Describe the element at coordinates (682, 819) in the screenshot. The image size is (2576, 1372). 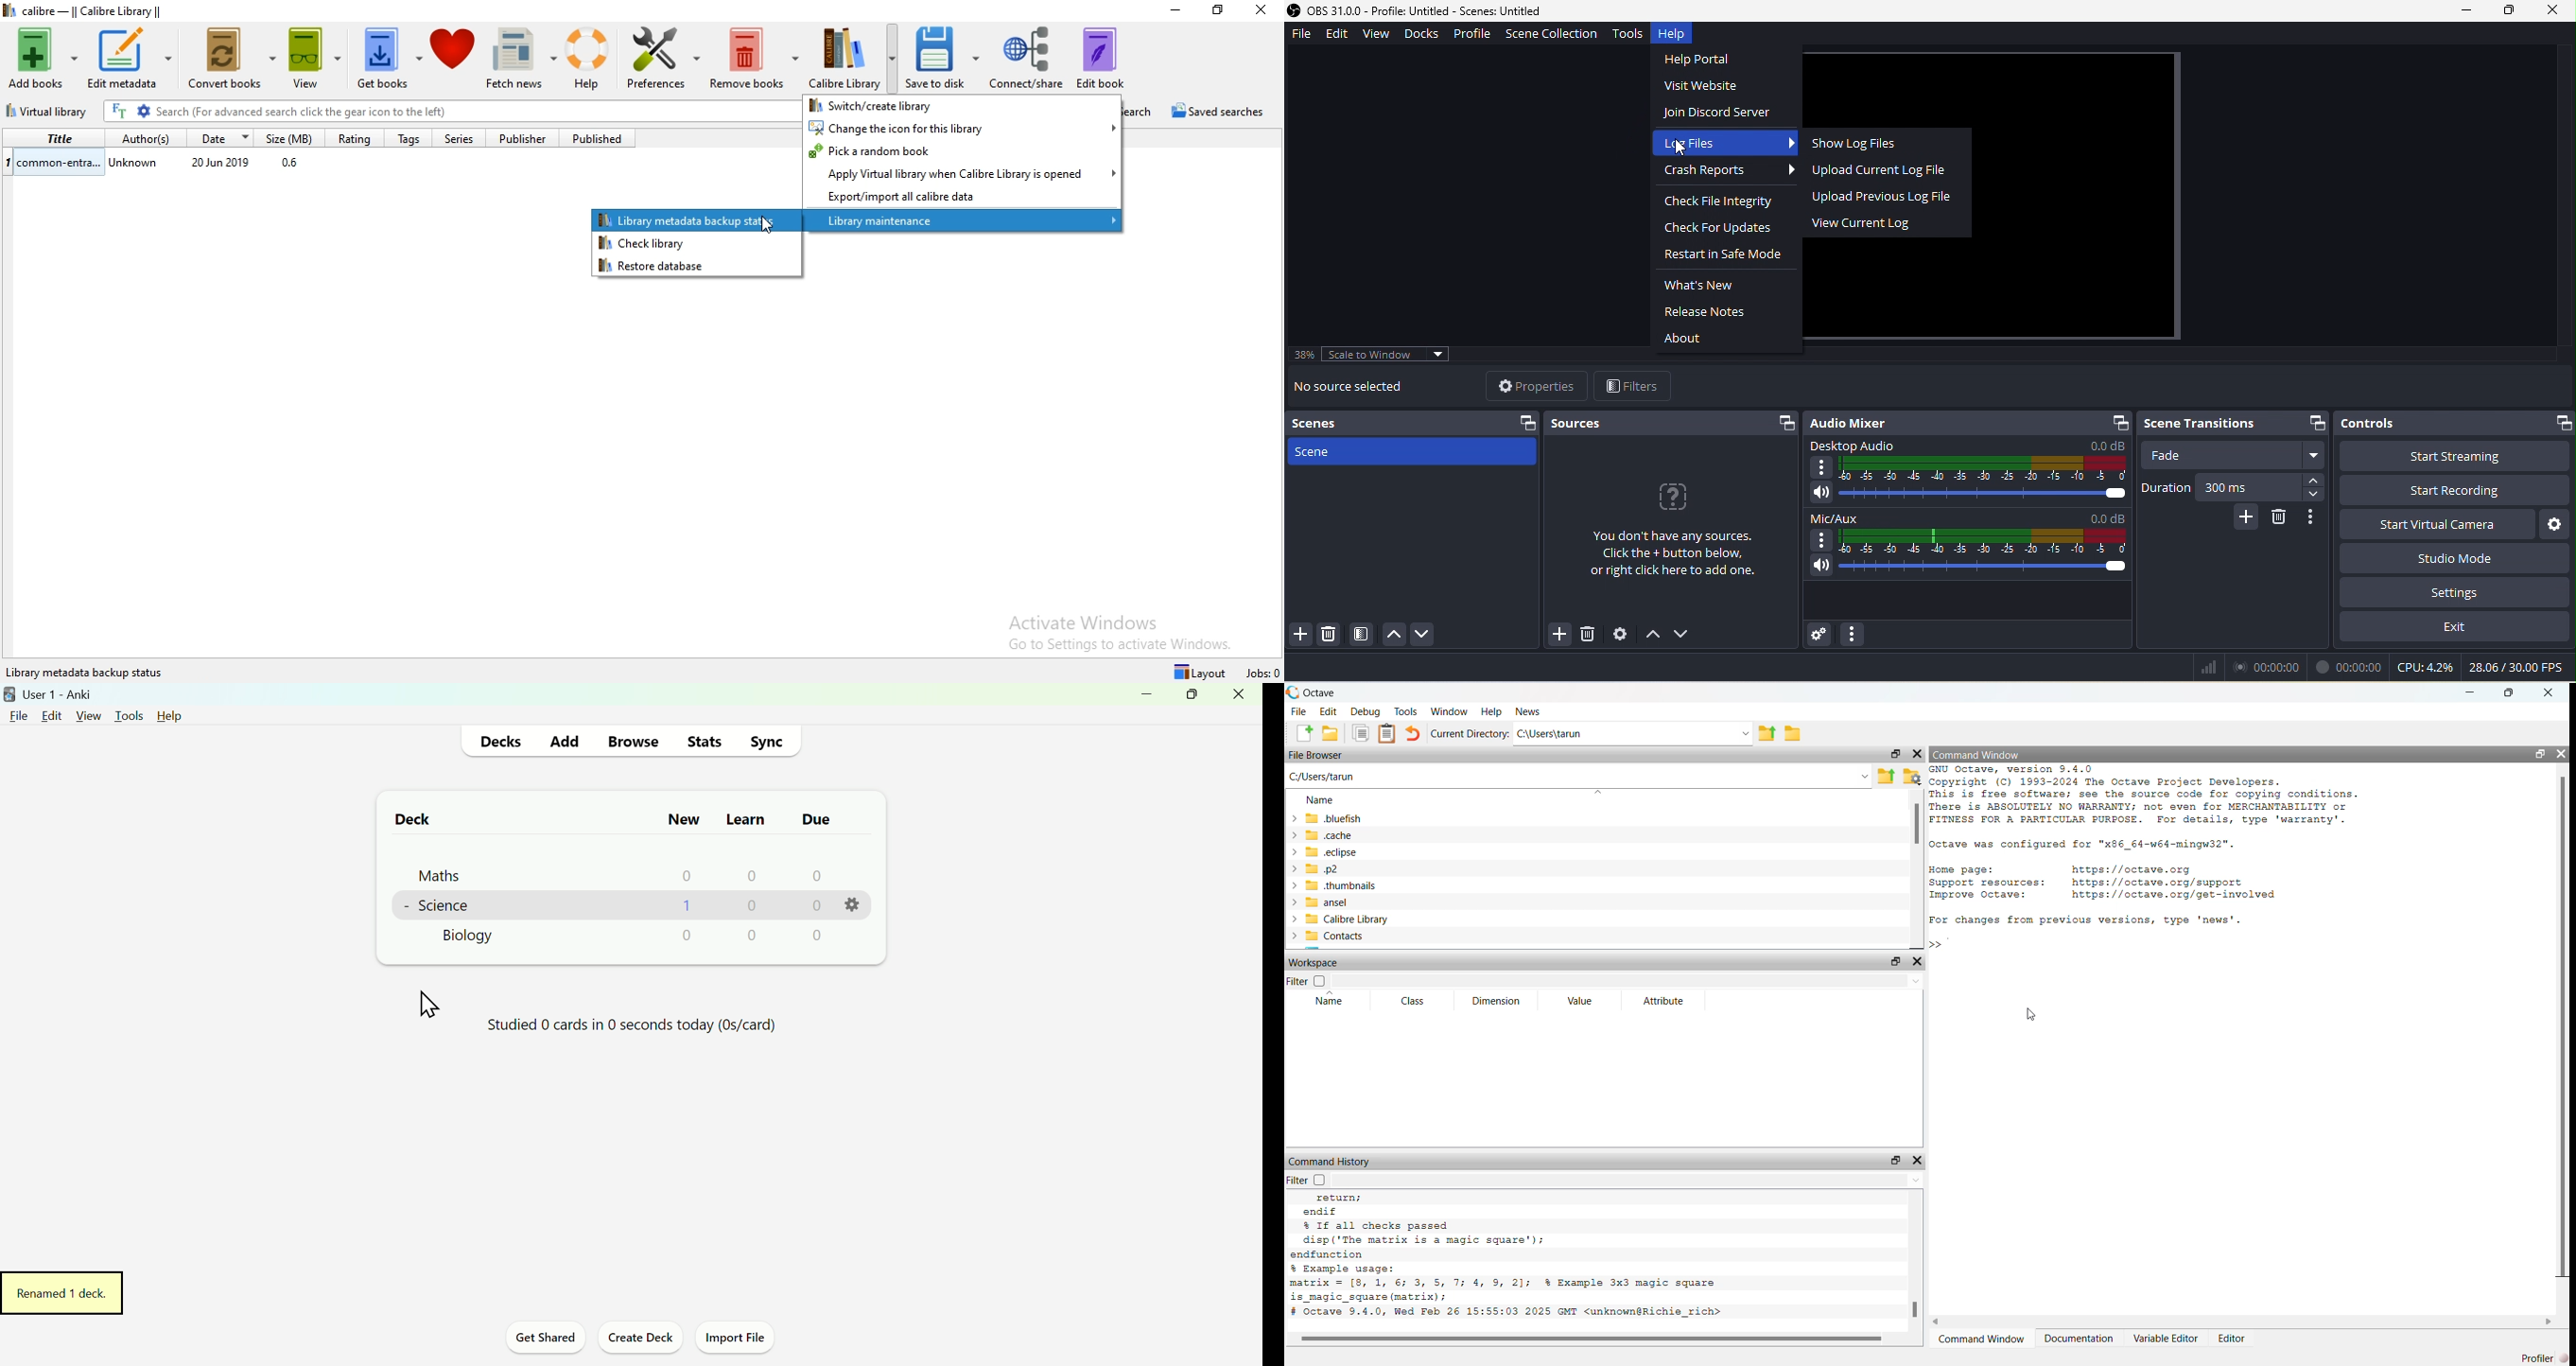
I see `New` at that location.